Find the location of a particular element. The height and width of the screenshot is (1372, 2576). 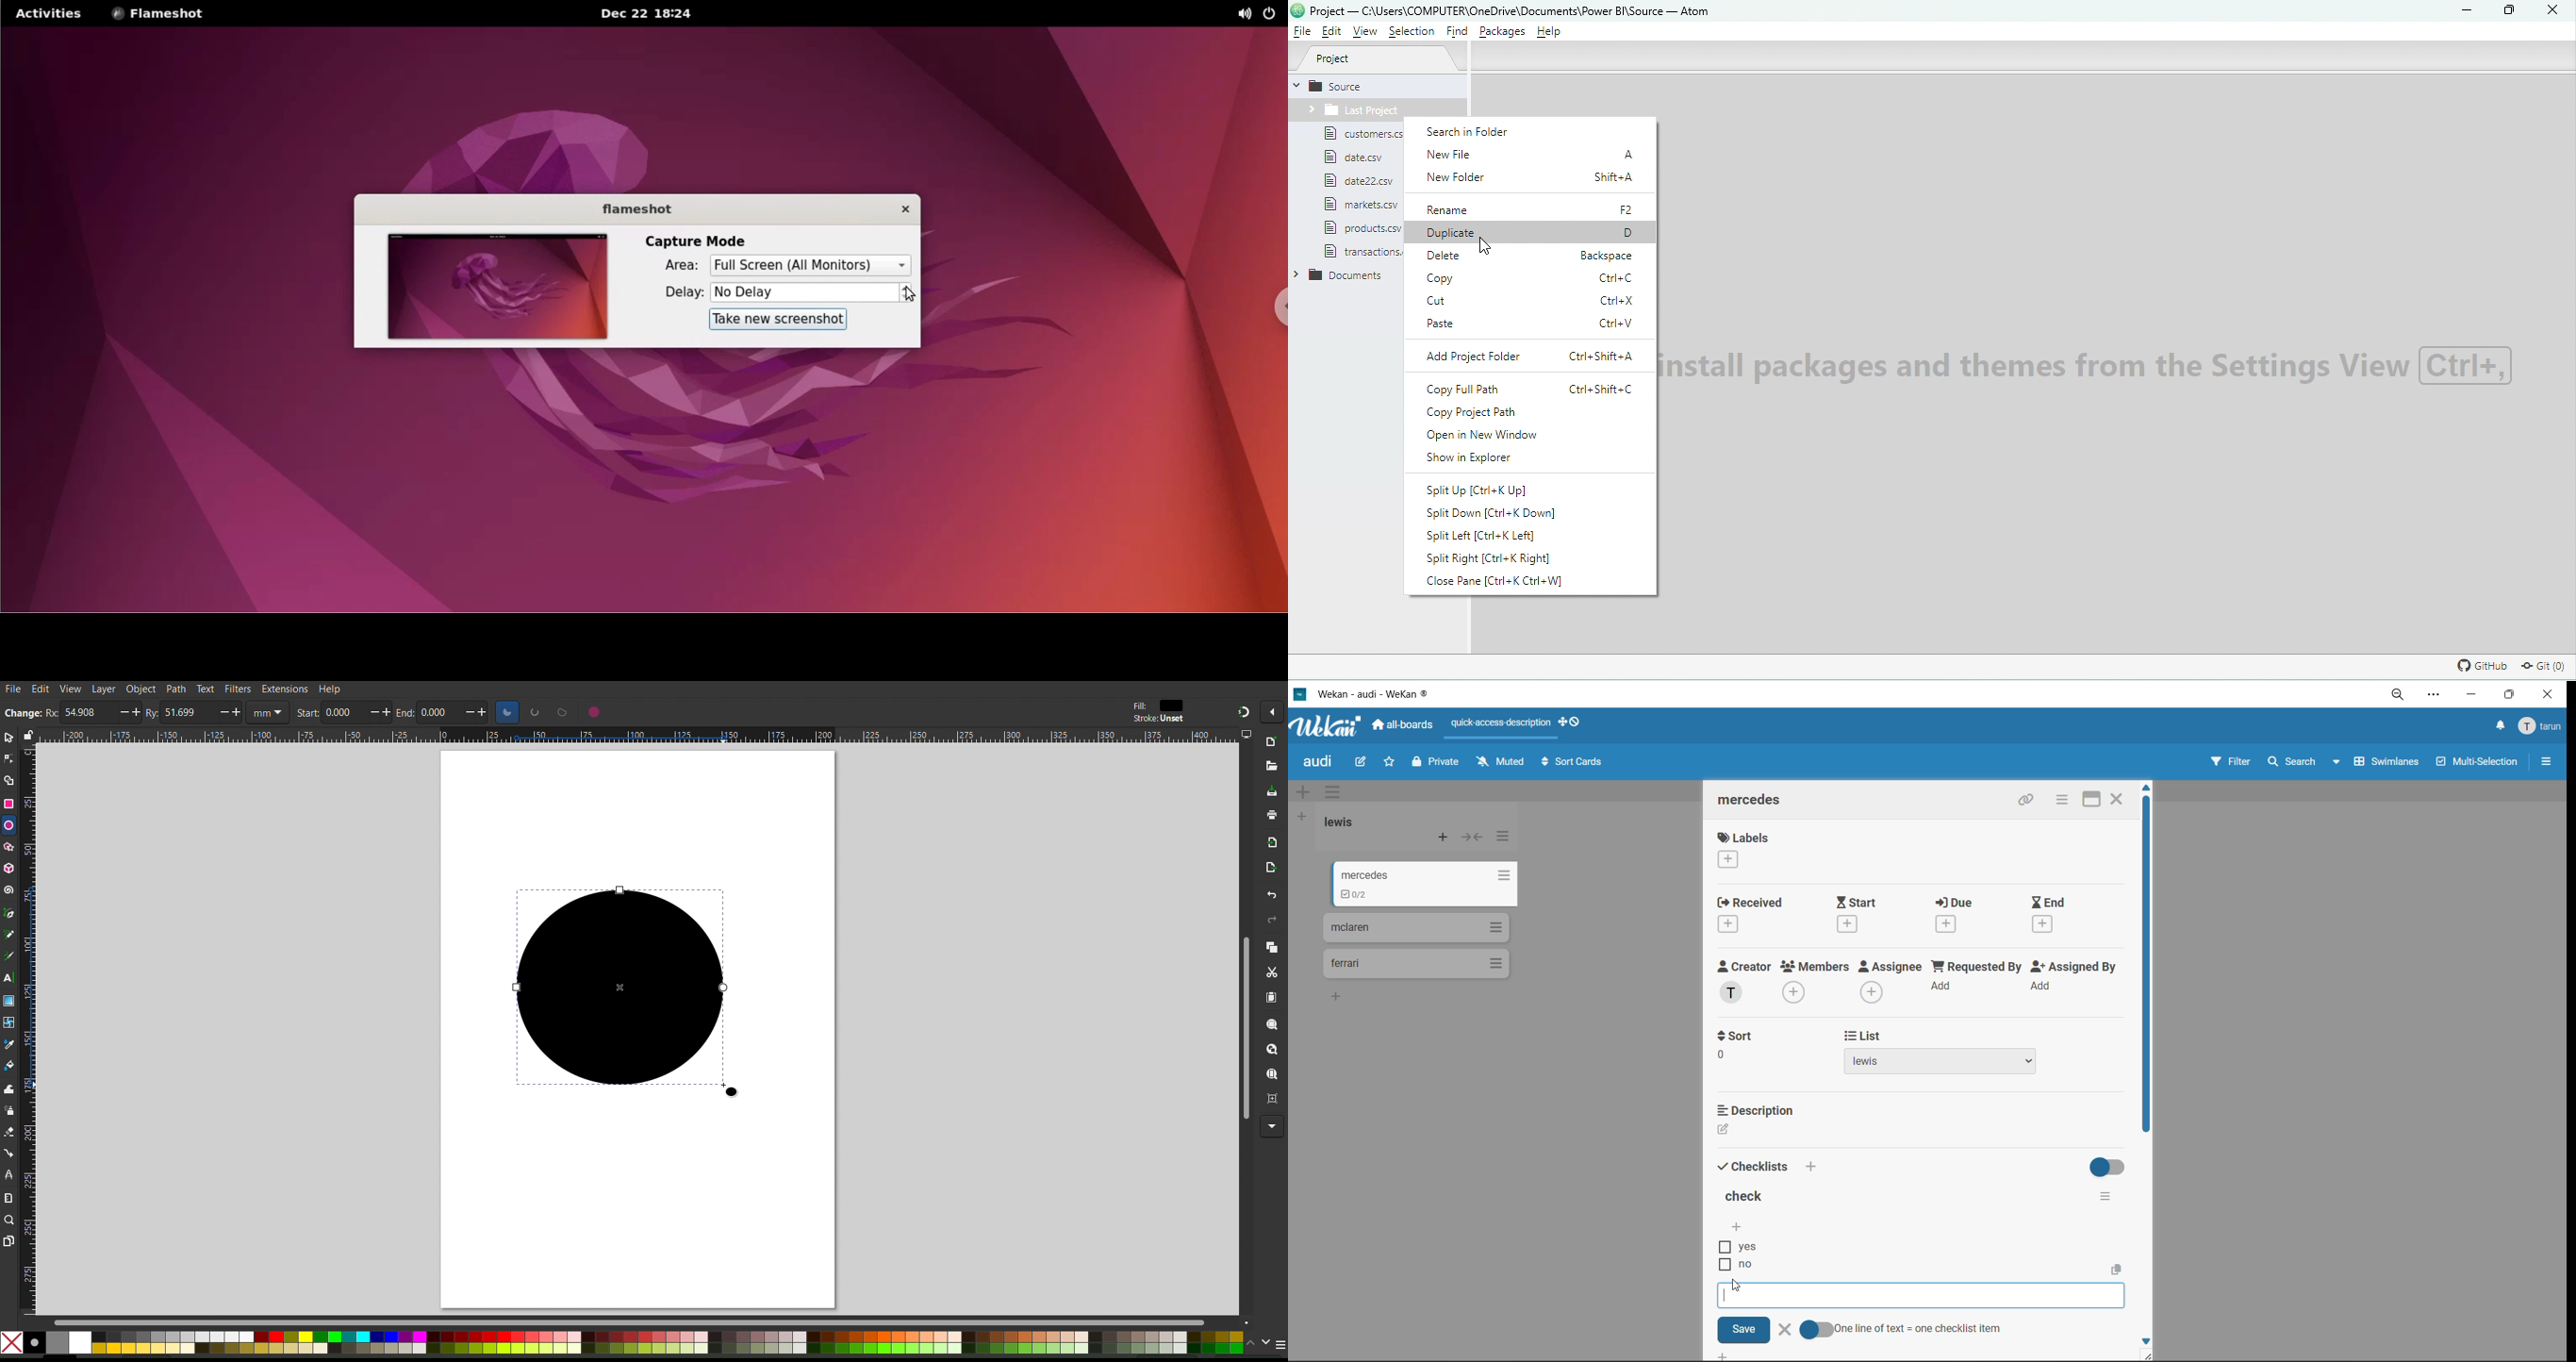

change is located at coordinates (24, 713).